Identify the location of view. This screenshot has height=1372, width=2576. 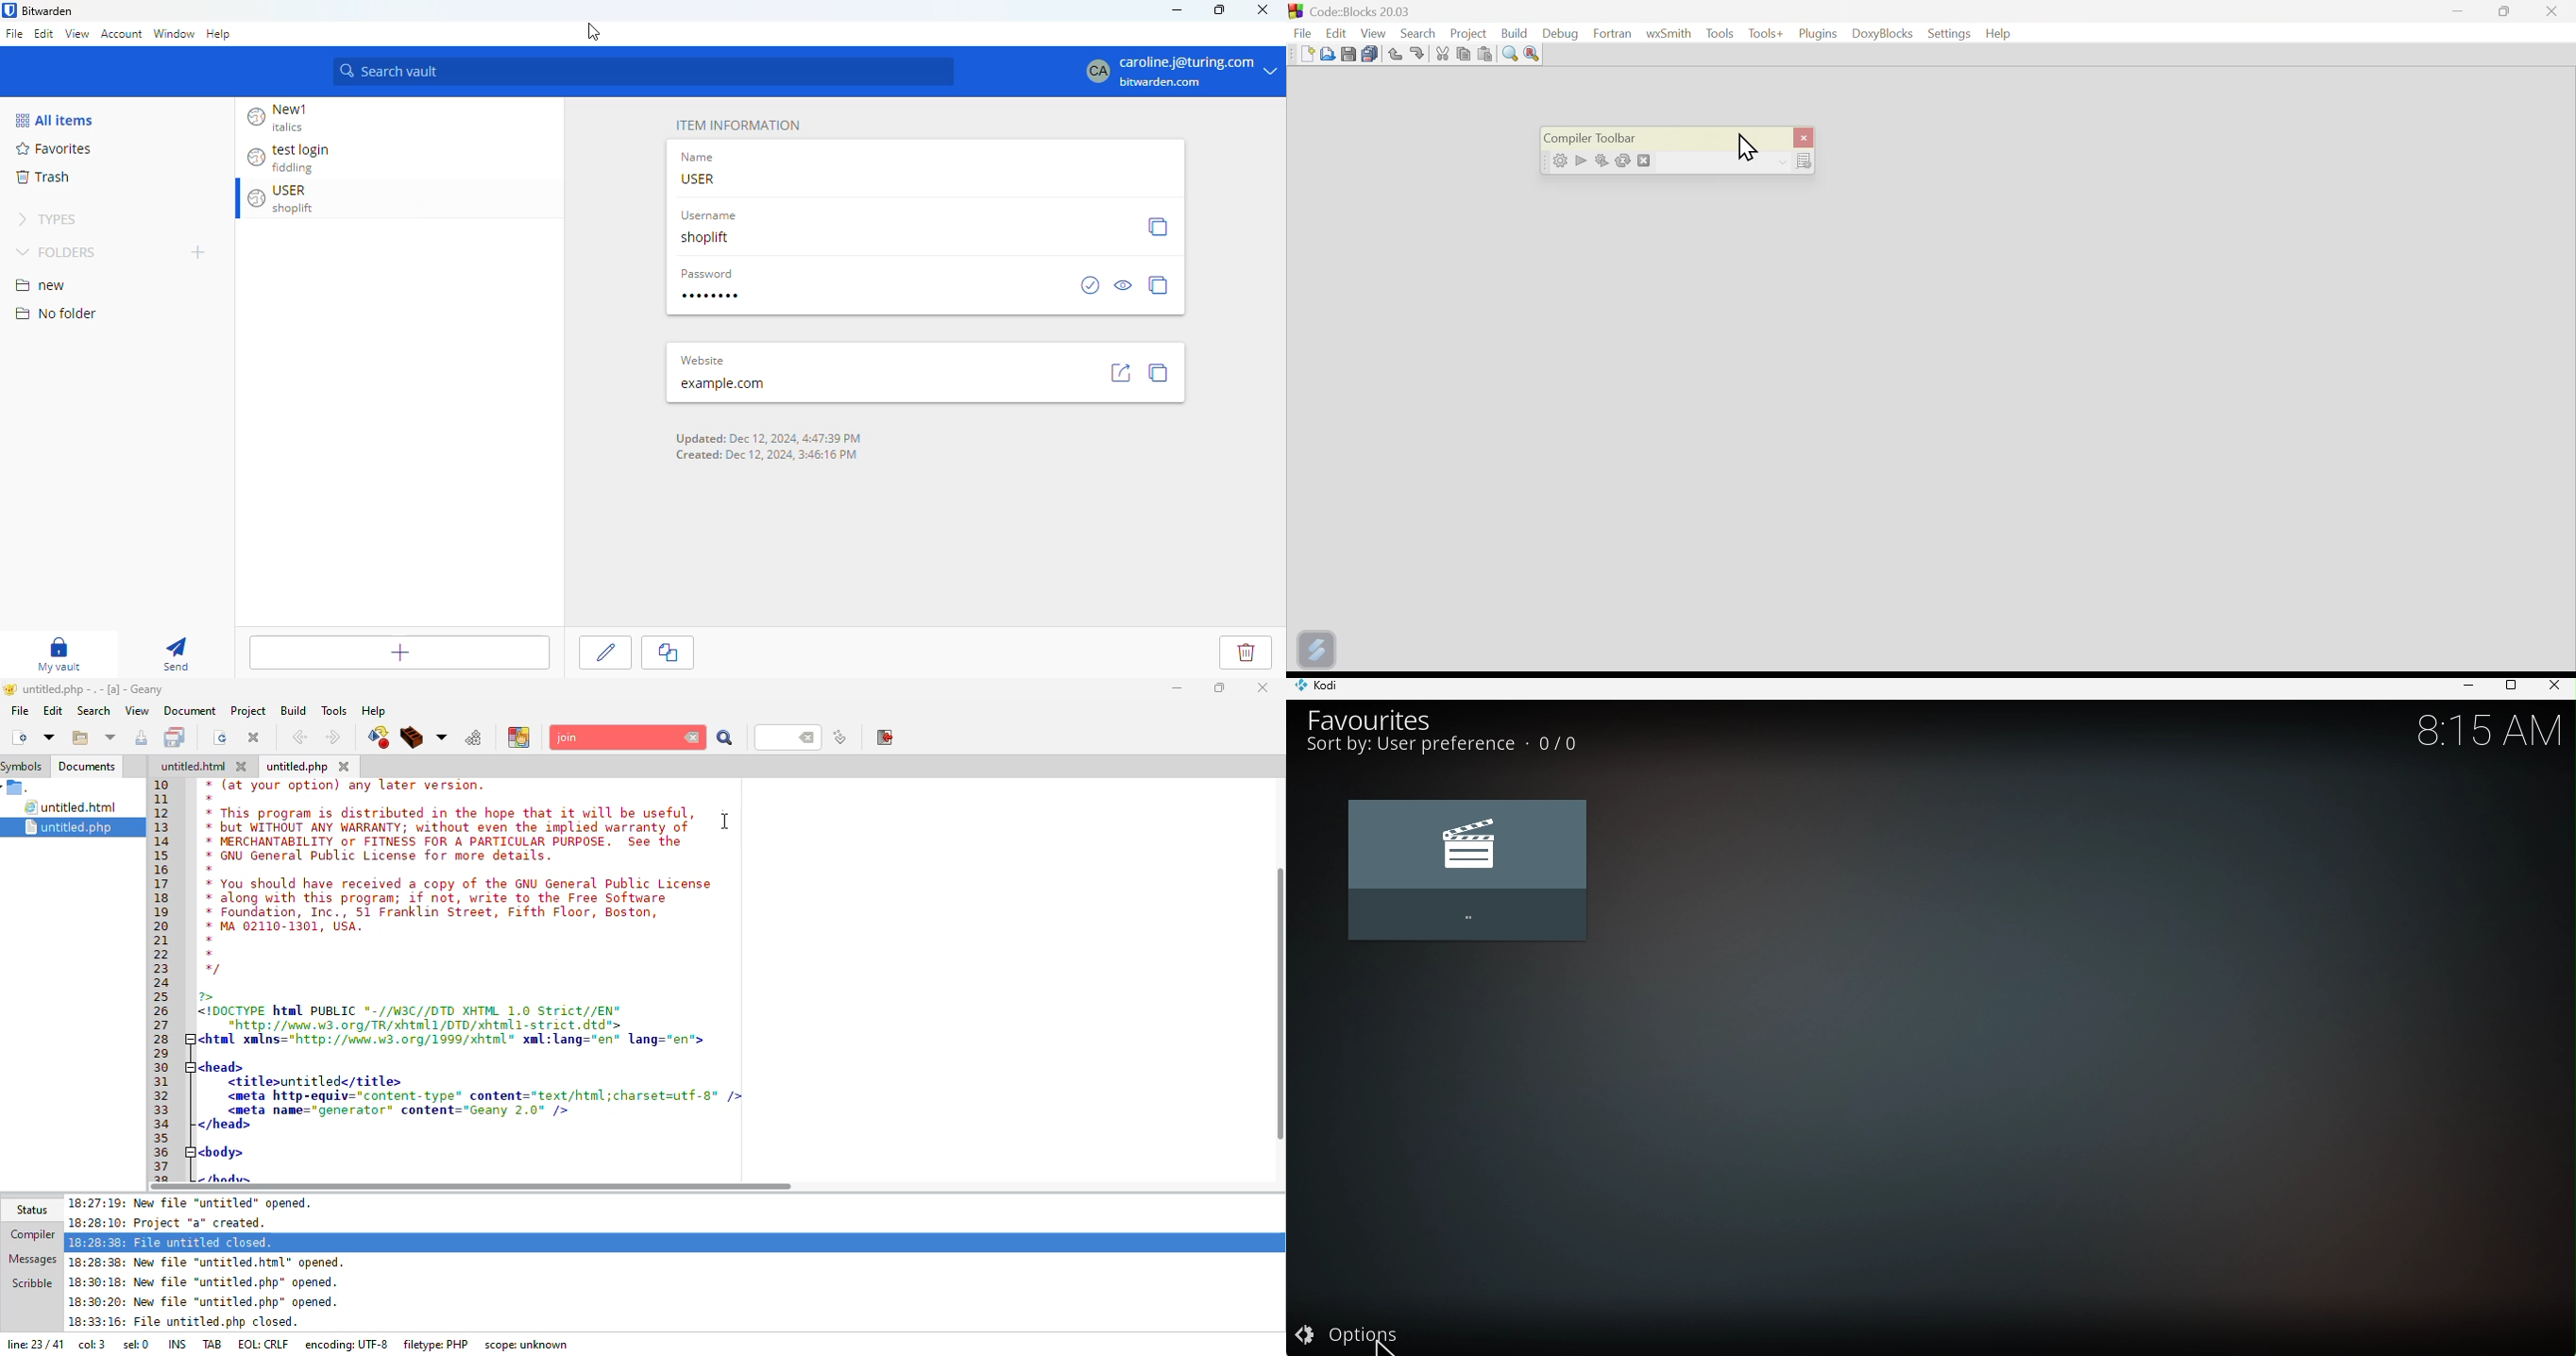
(76, 33).